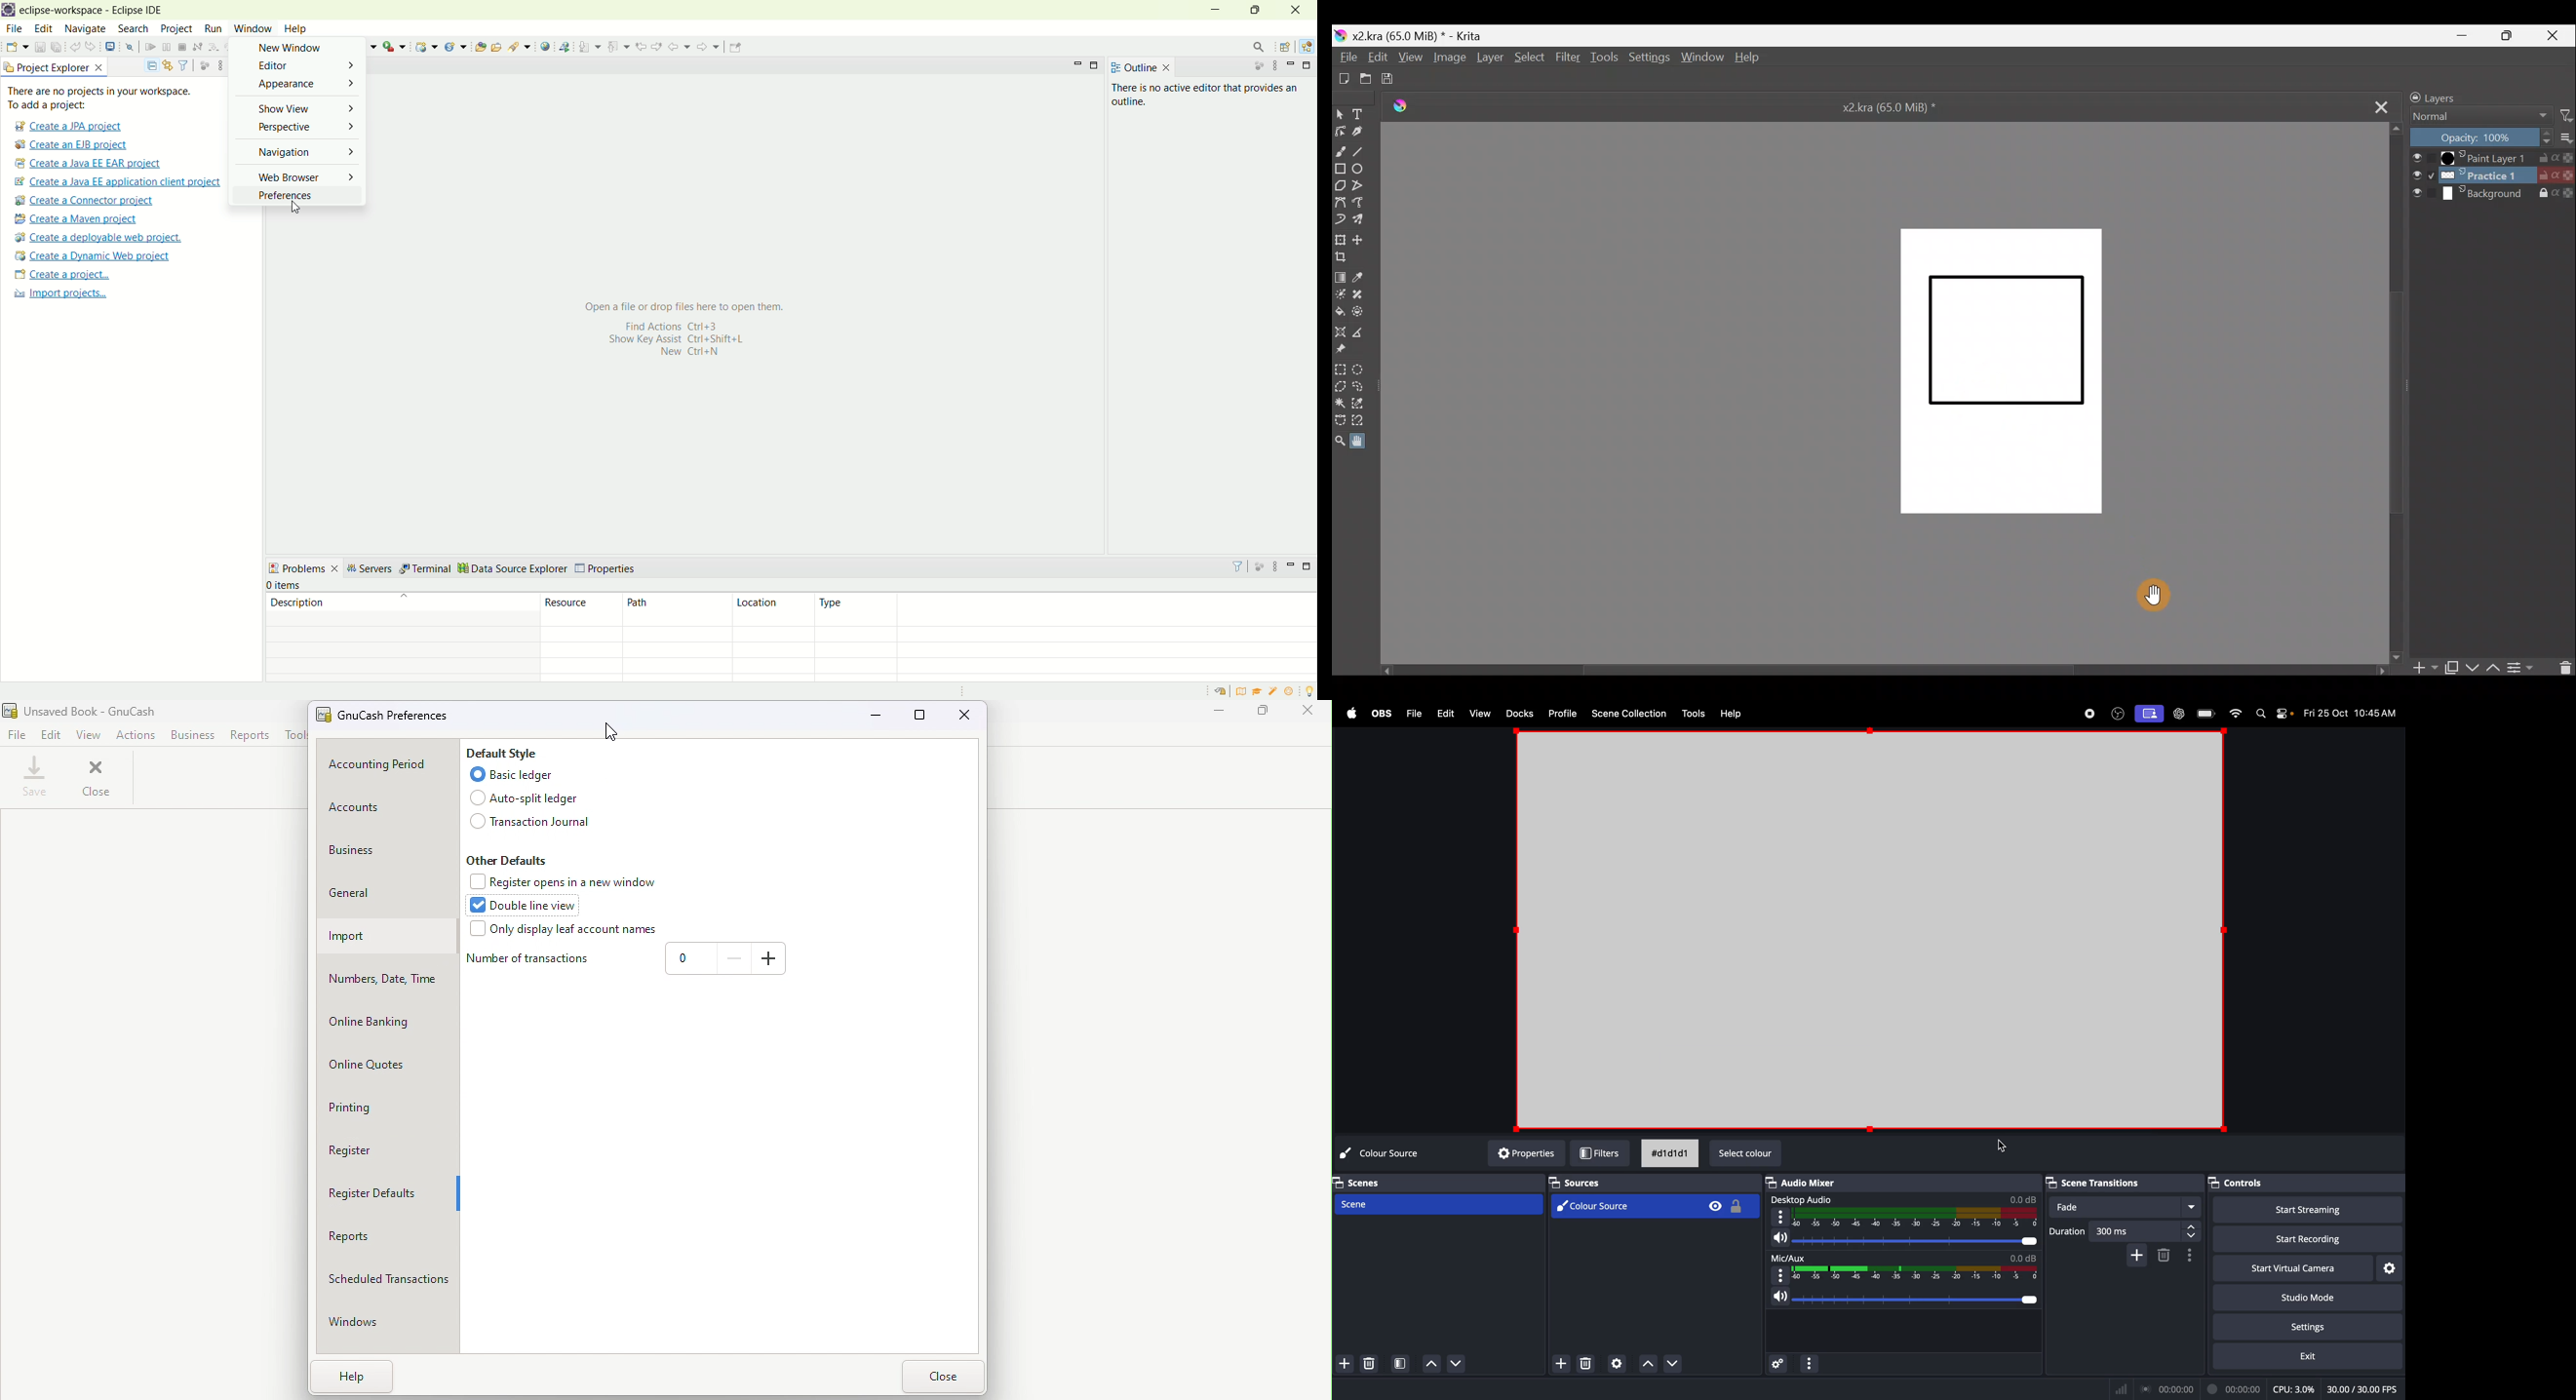 The width and height of the screenshot is (2576, 1400). I want to click on mic aux, so click(1790, 1258).